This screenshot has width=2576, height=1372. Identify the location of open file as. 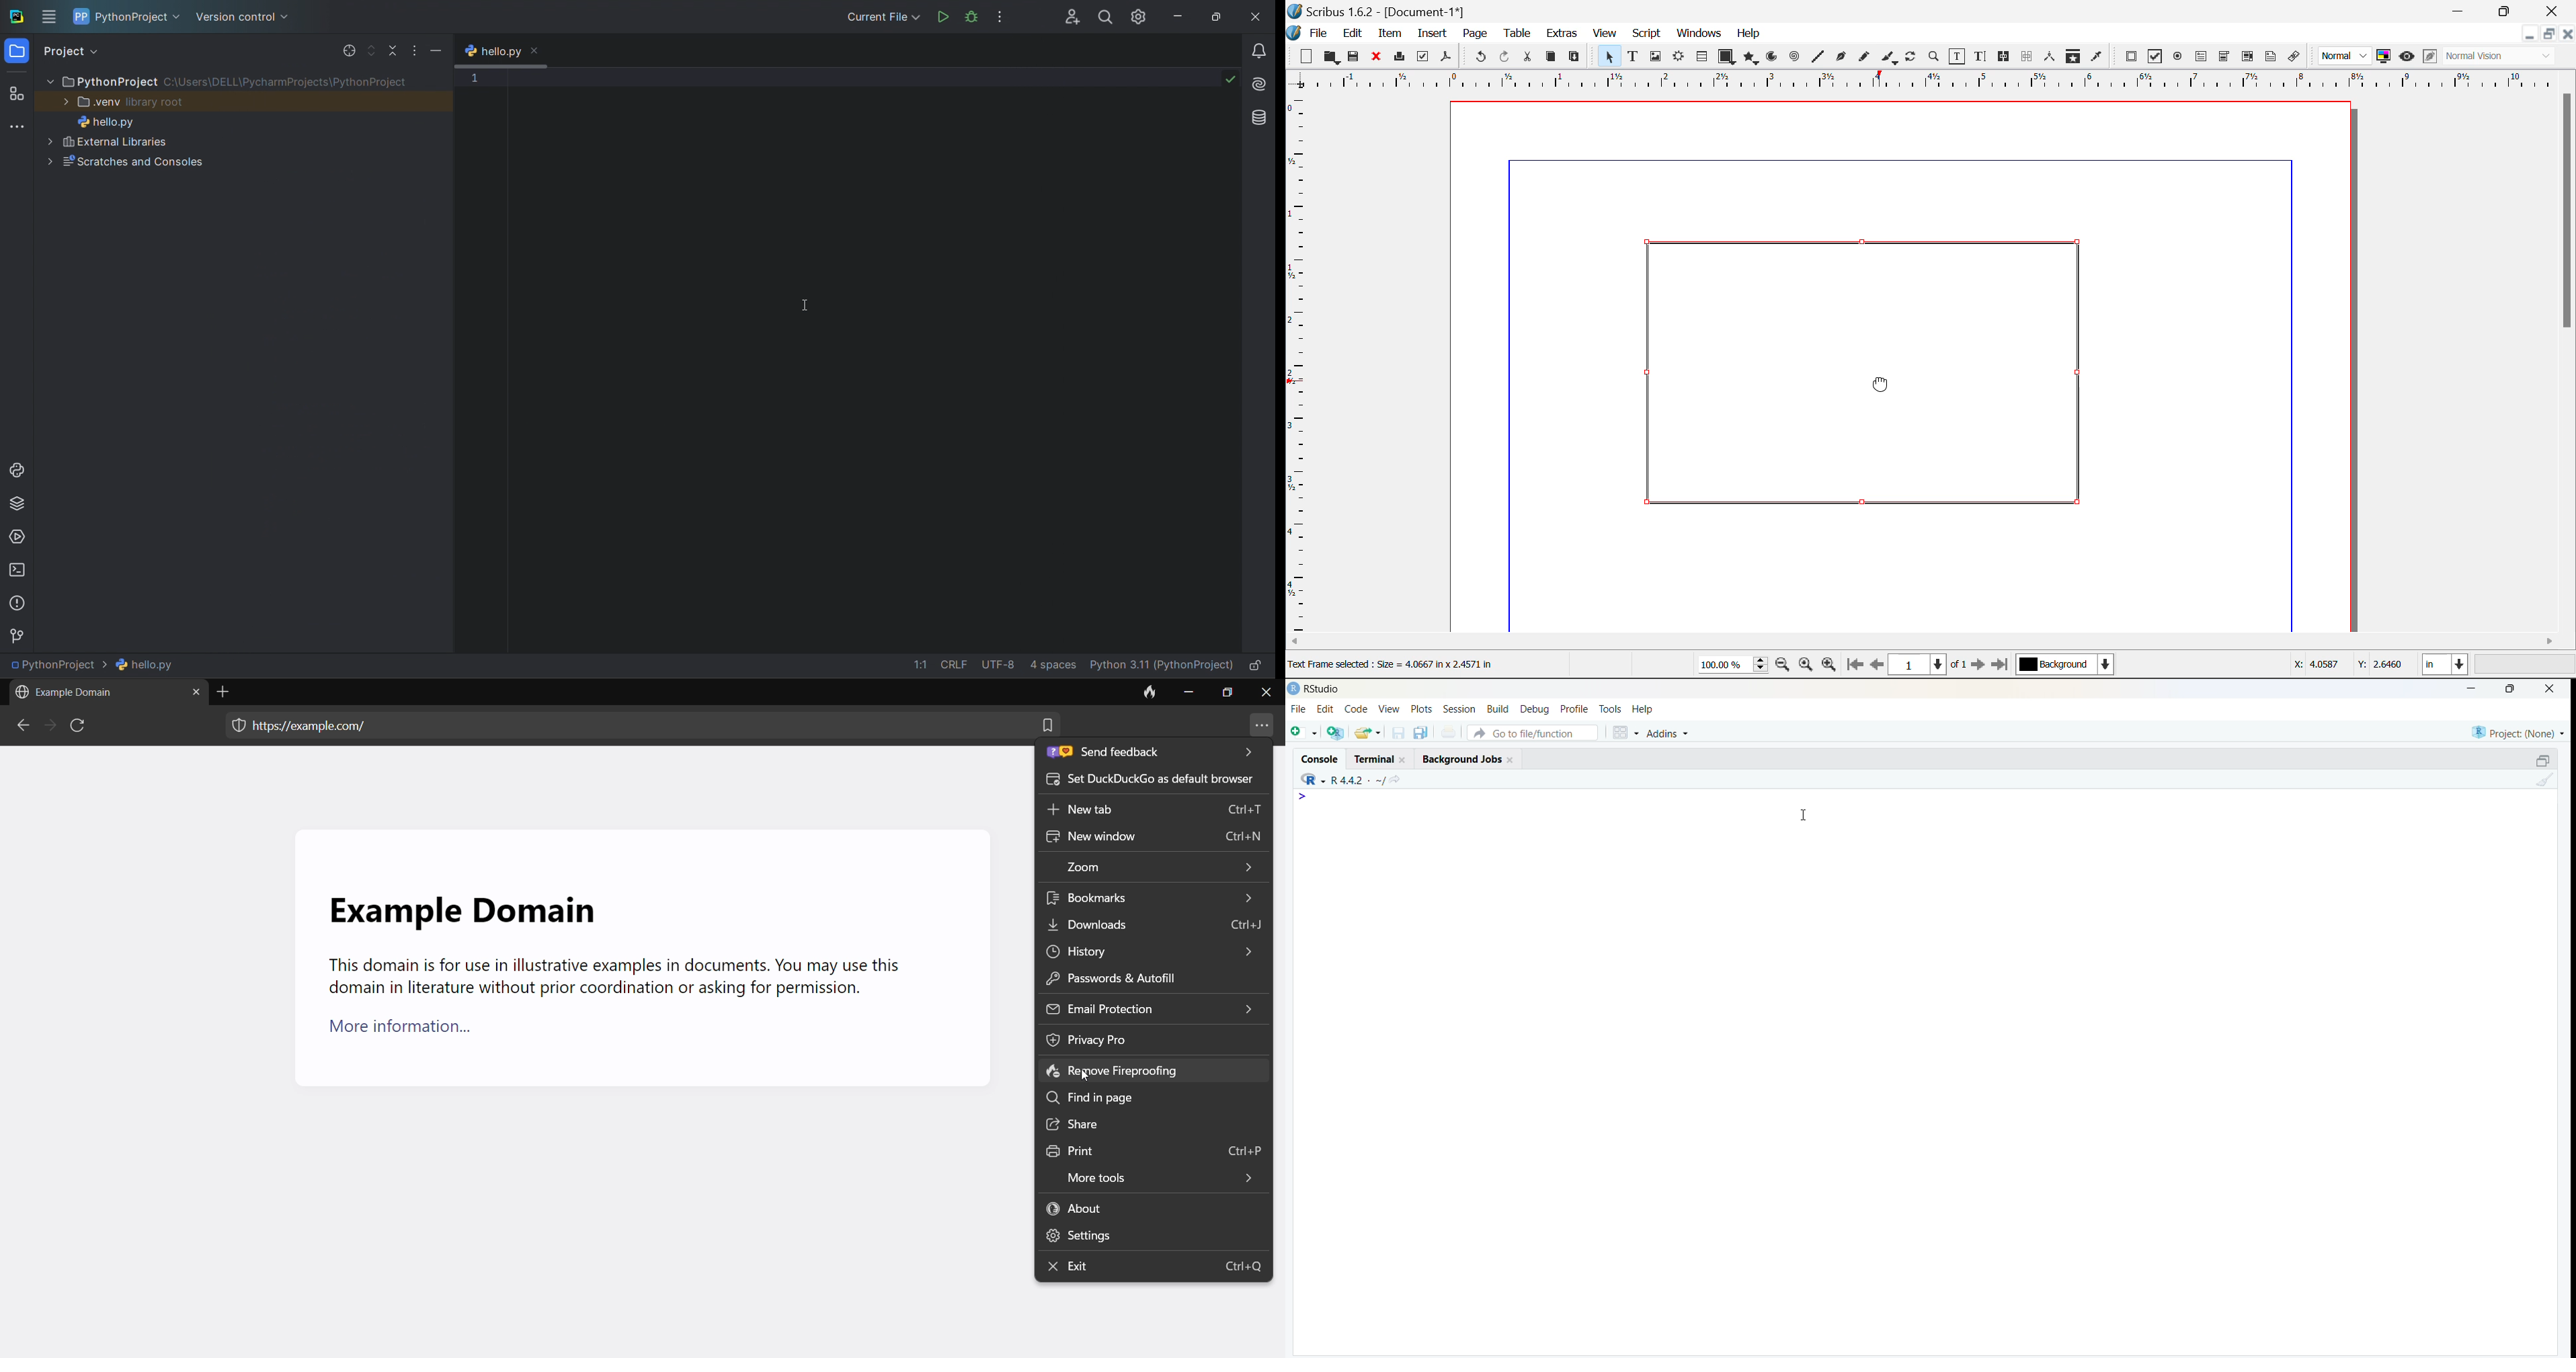
(1305, 733).